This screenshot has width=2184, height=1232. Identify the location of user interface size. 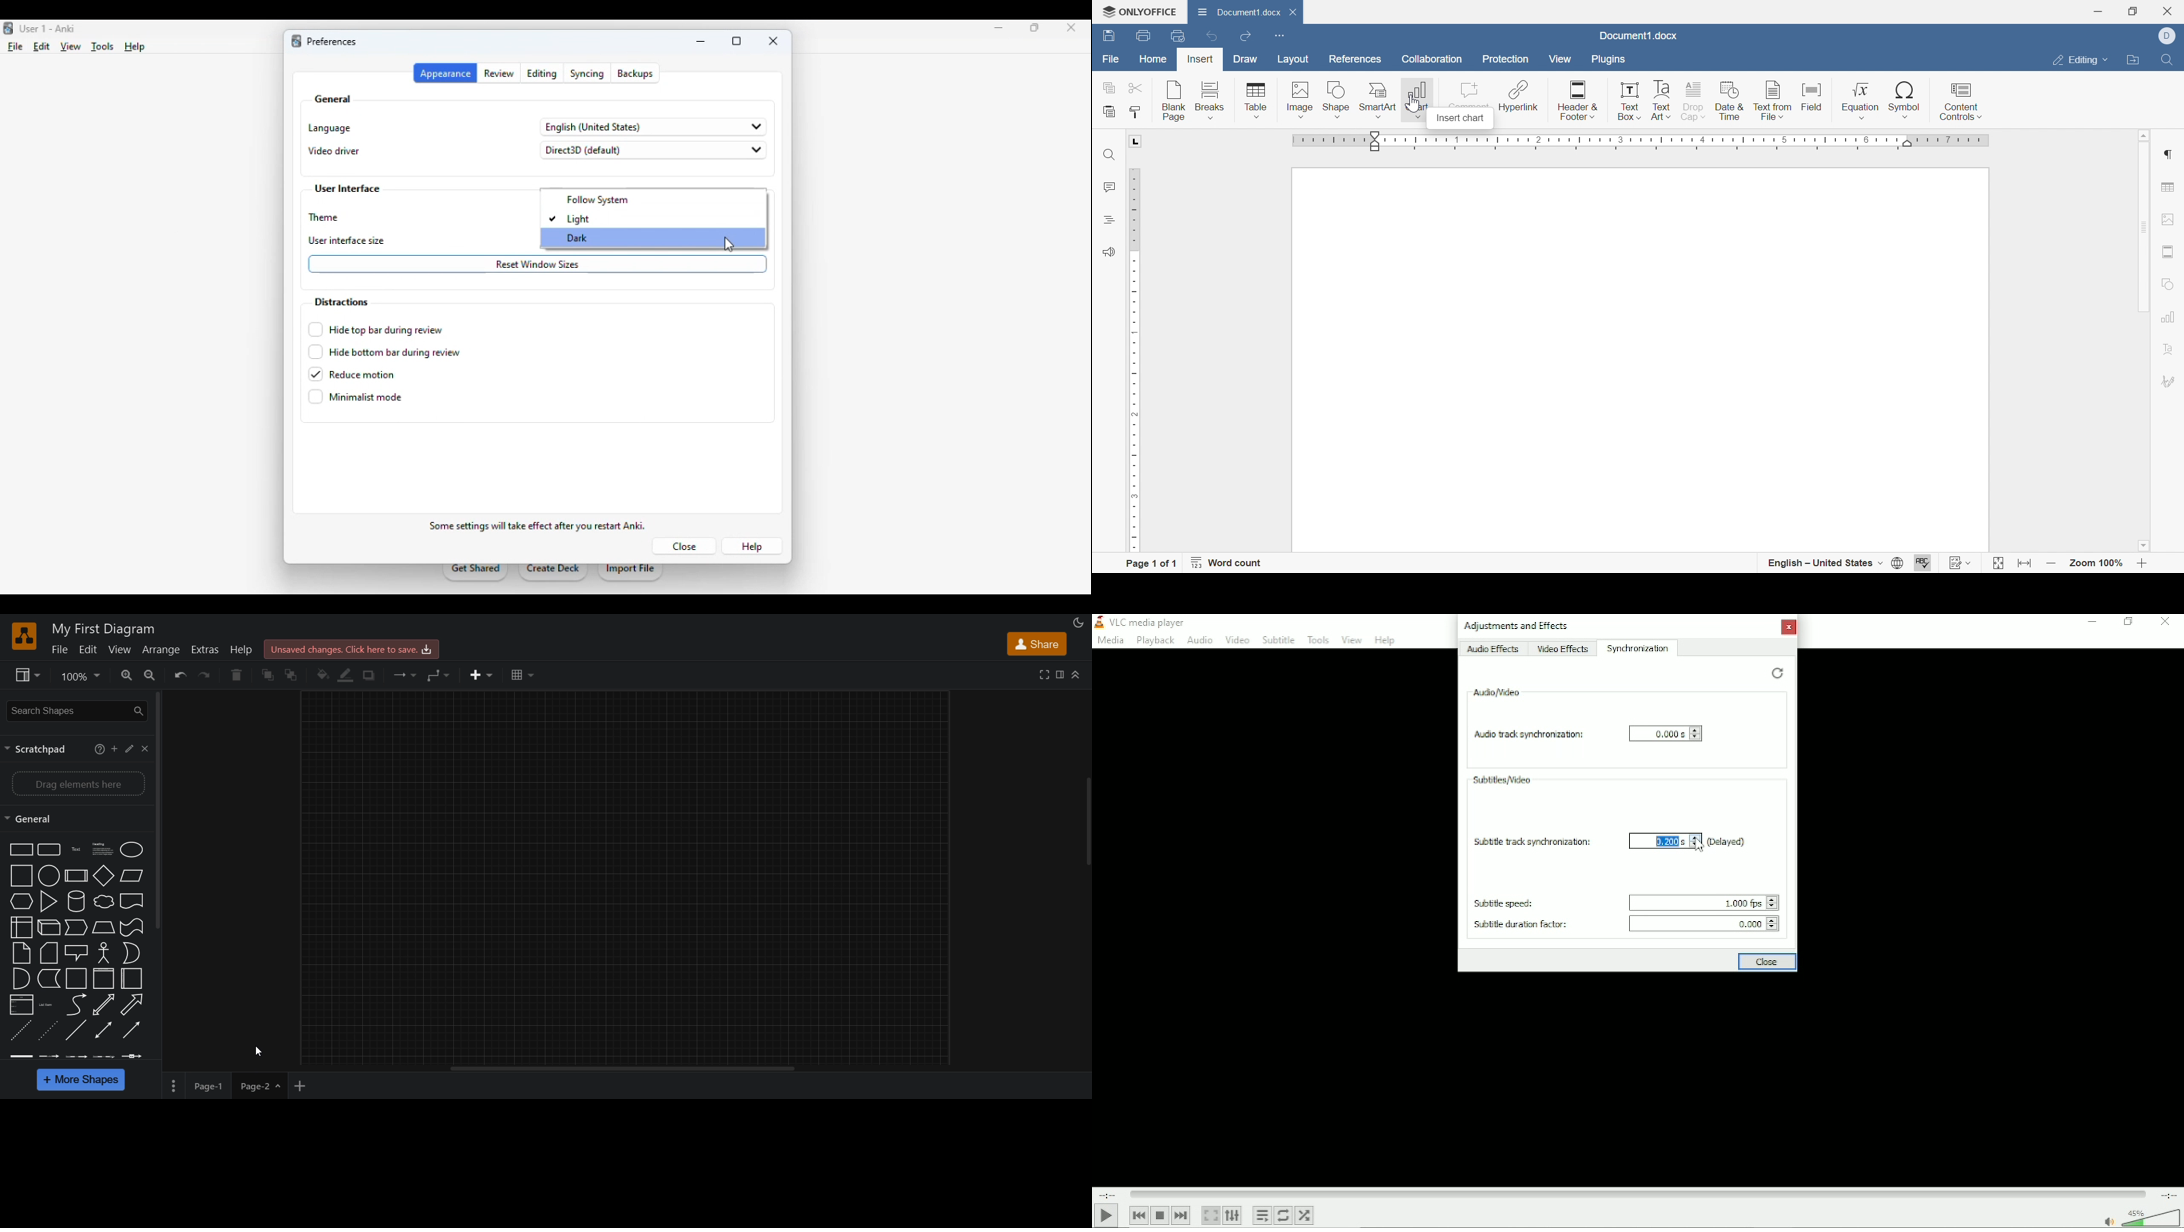
(348, 241).